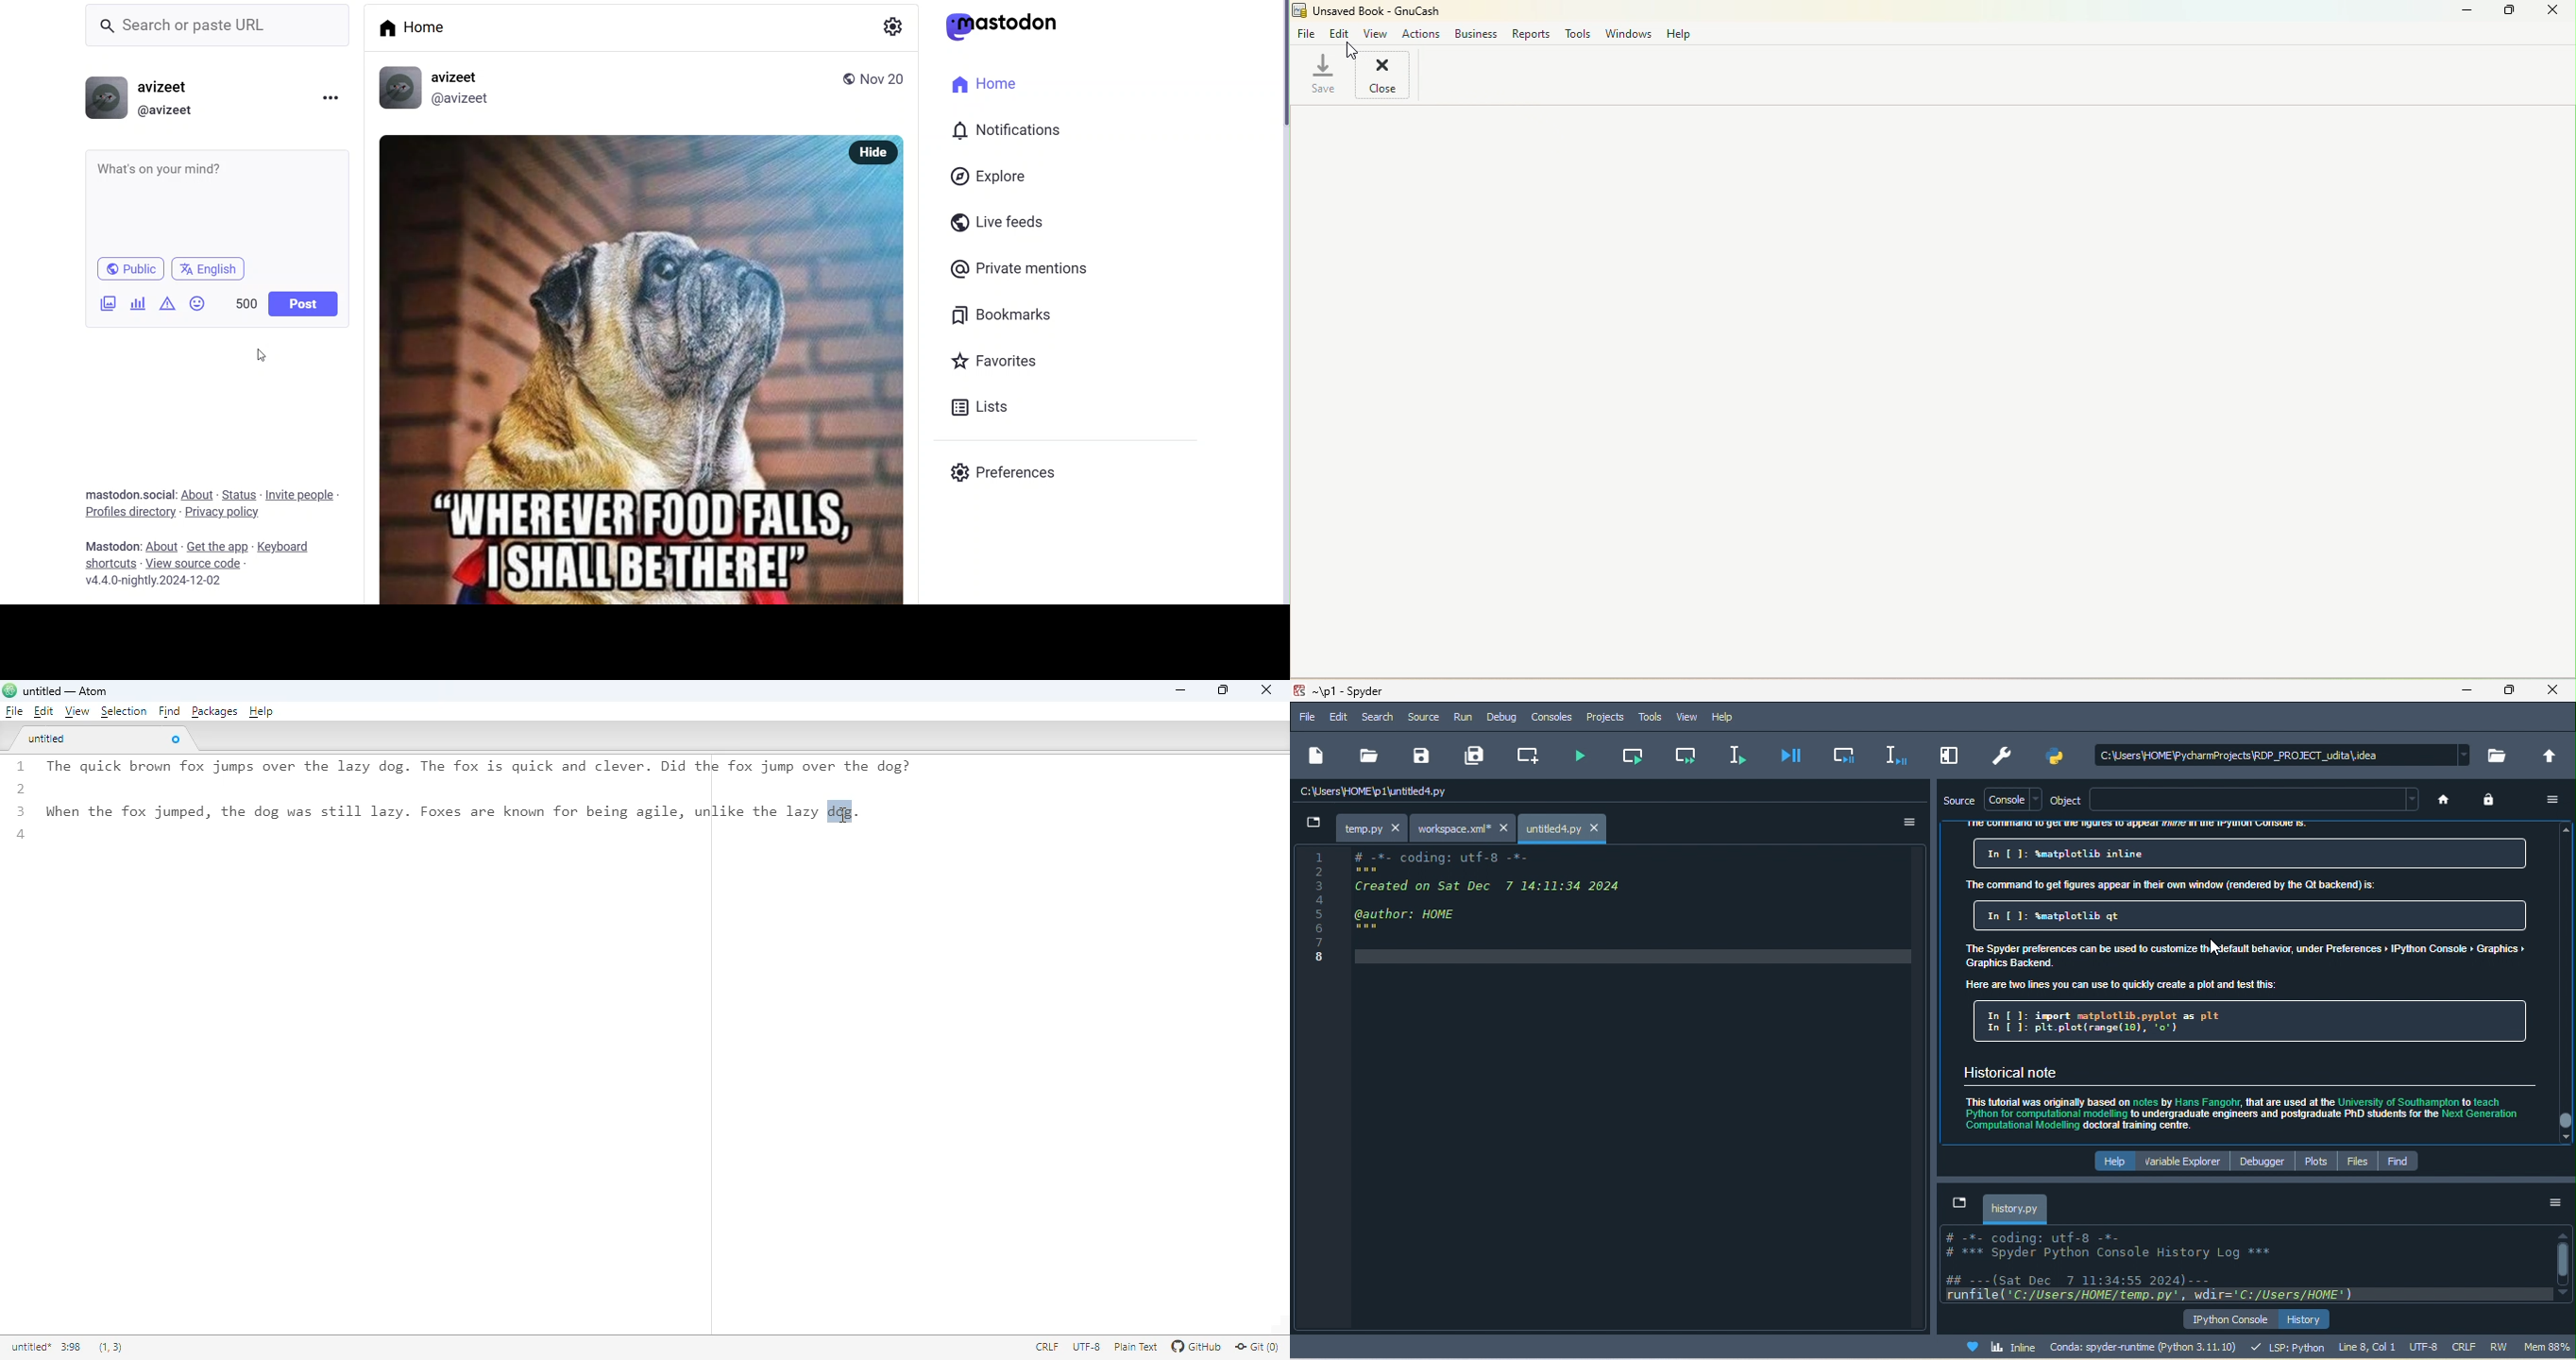 This screenshot has height=1372, width=2576. What do you see at coordinates (1365, 757) in the screenshot?
I see `open` at bounding box center [1365, 757].